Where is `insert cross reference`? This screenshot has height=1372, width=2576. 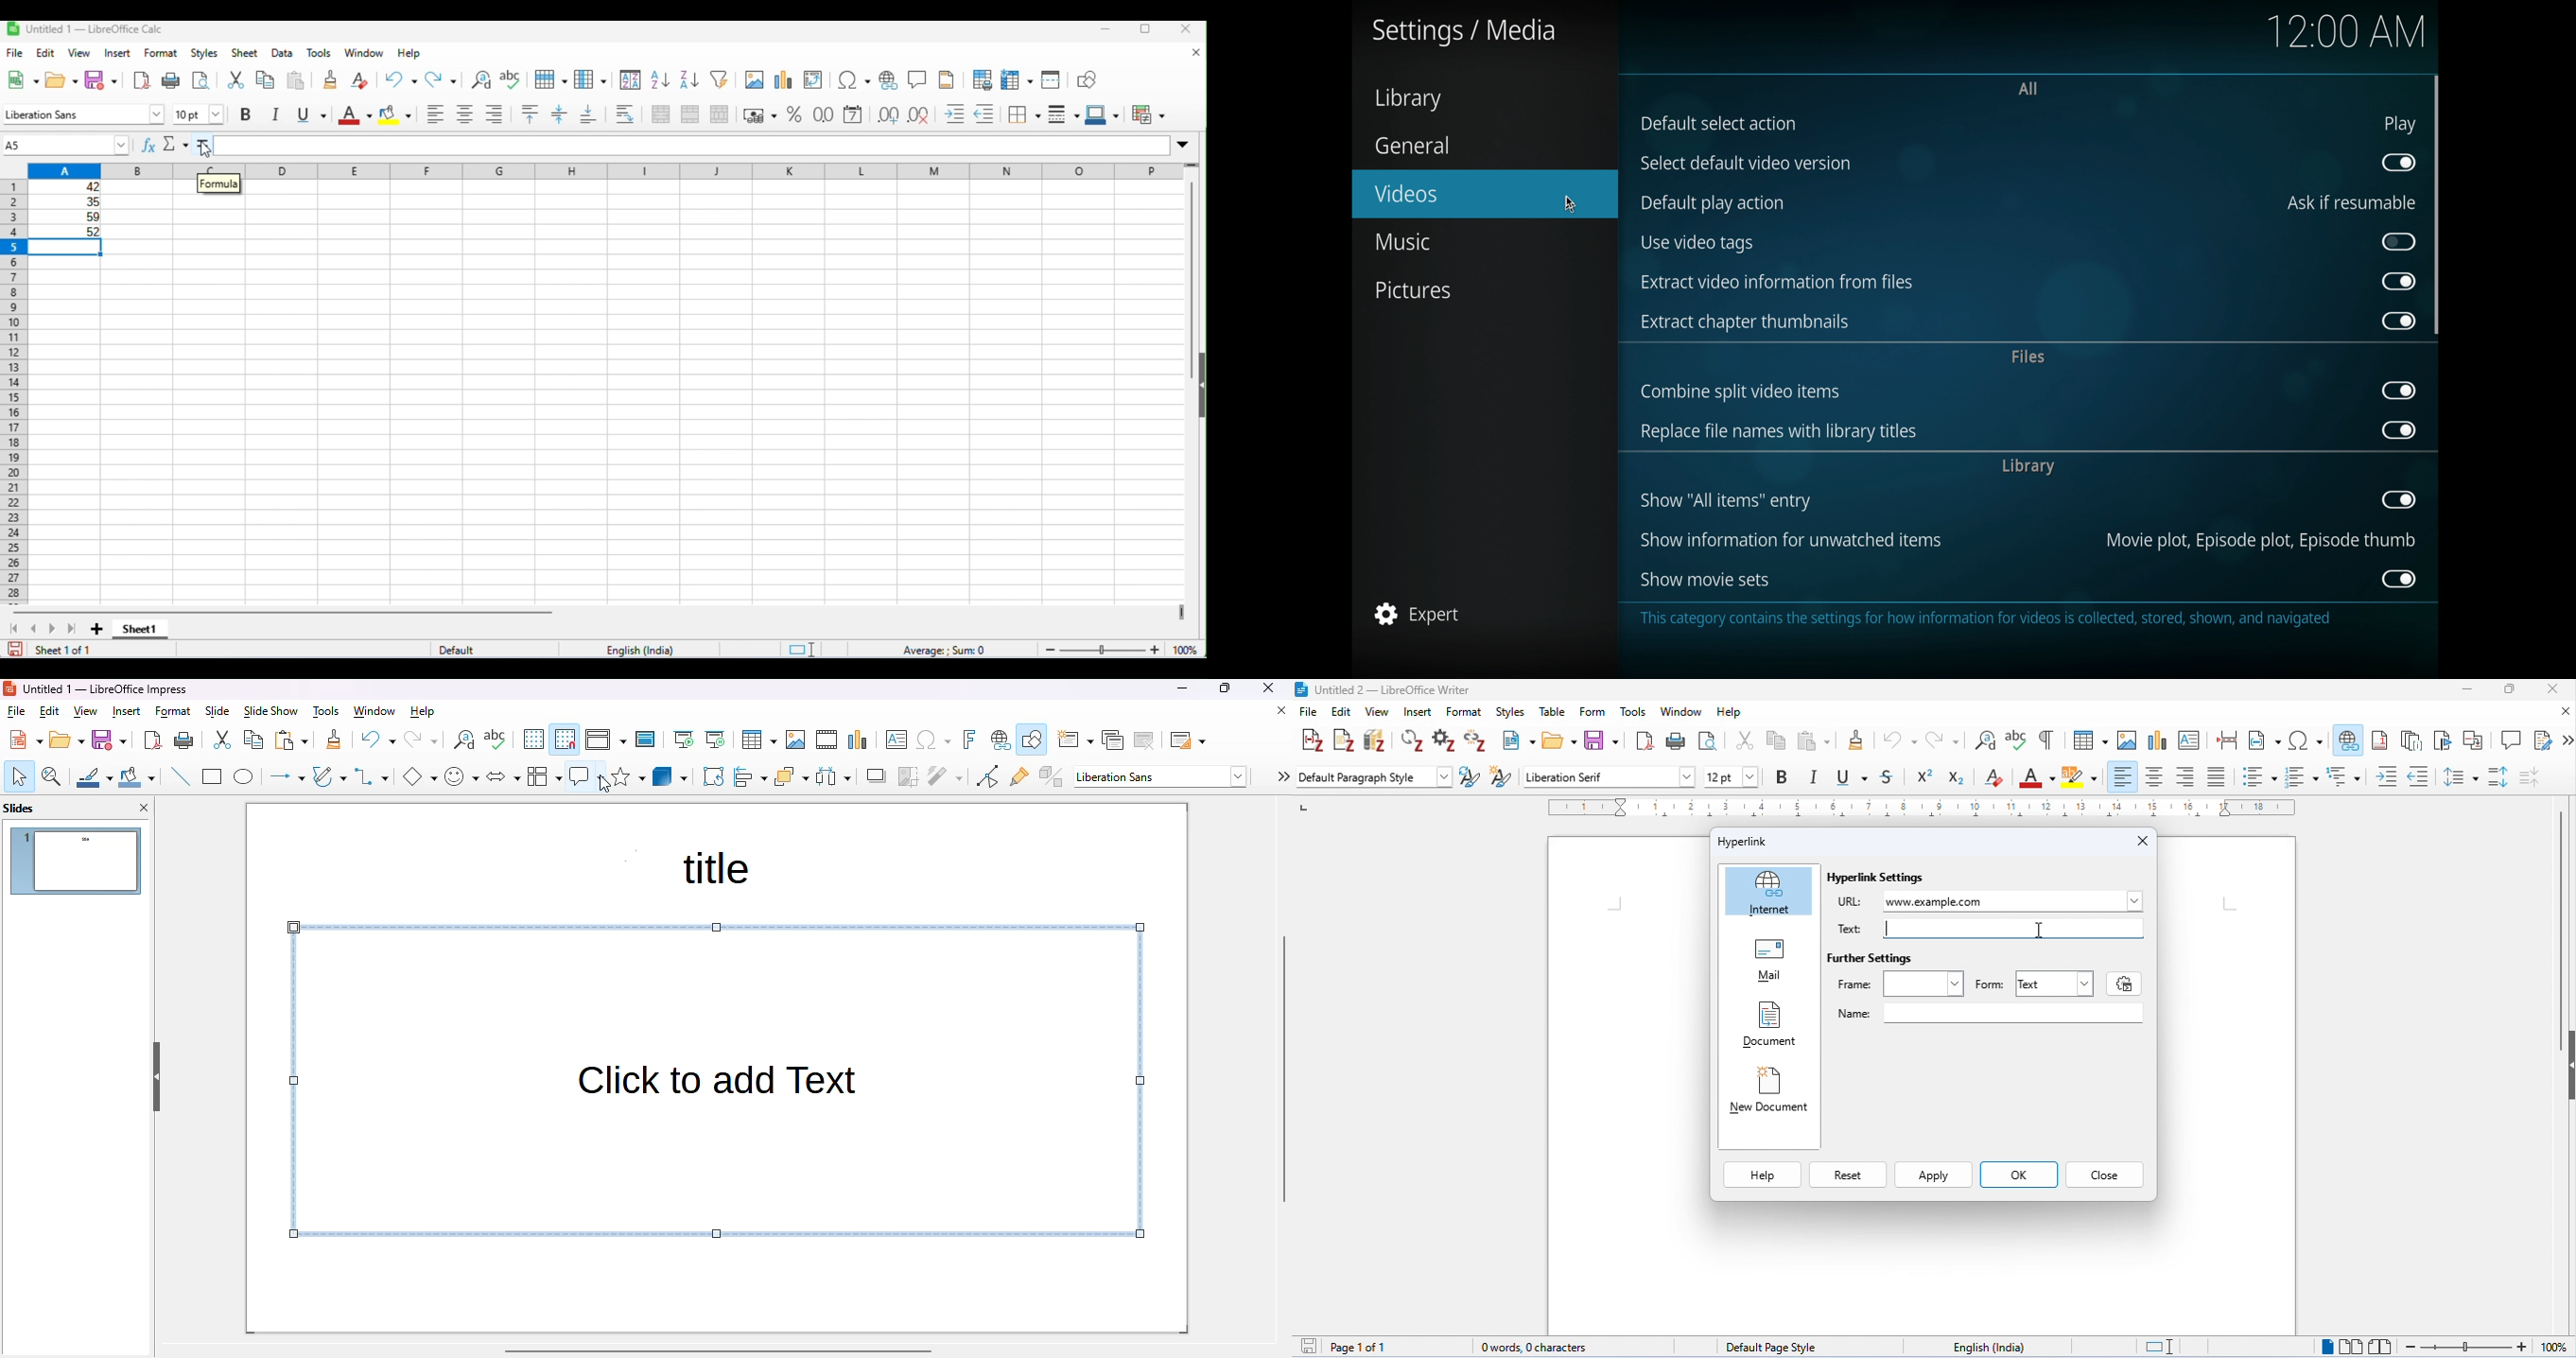 insert cross reference is located at coordinates (2475, 740).